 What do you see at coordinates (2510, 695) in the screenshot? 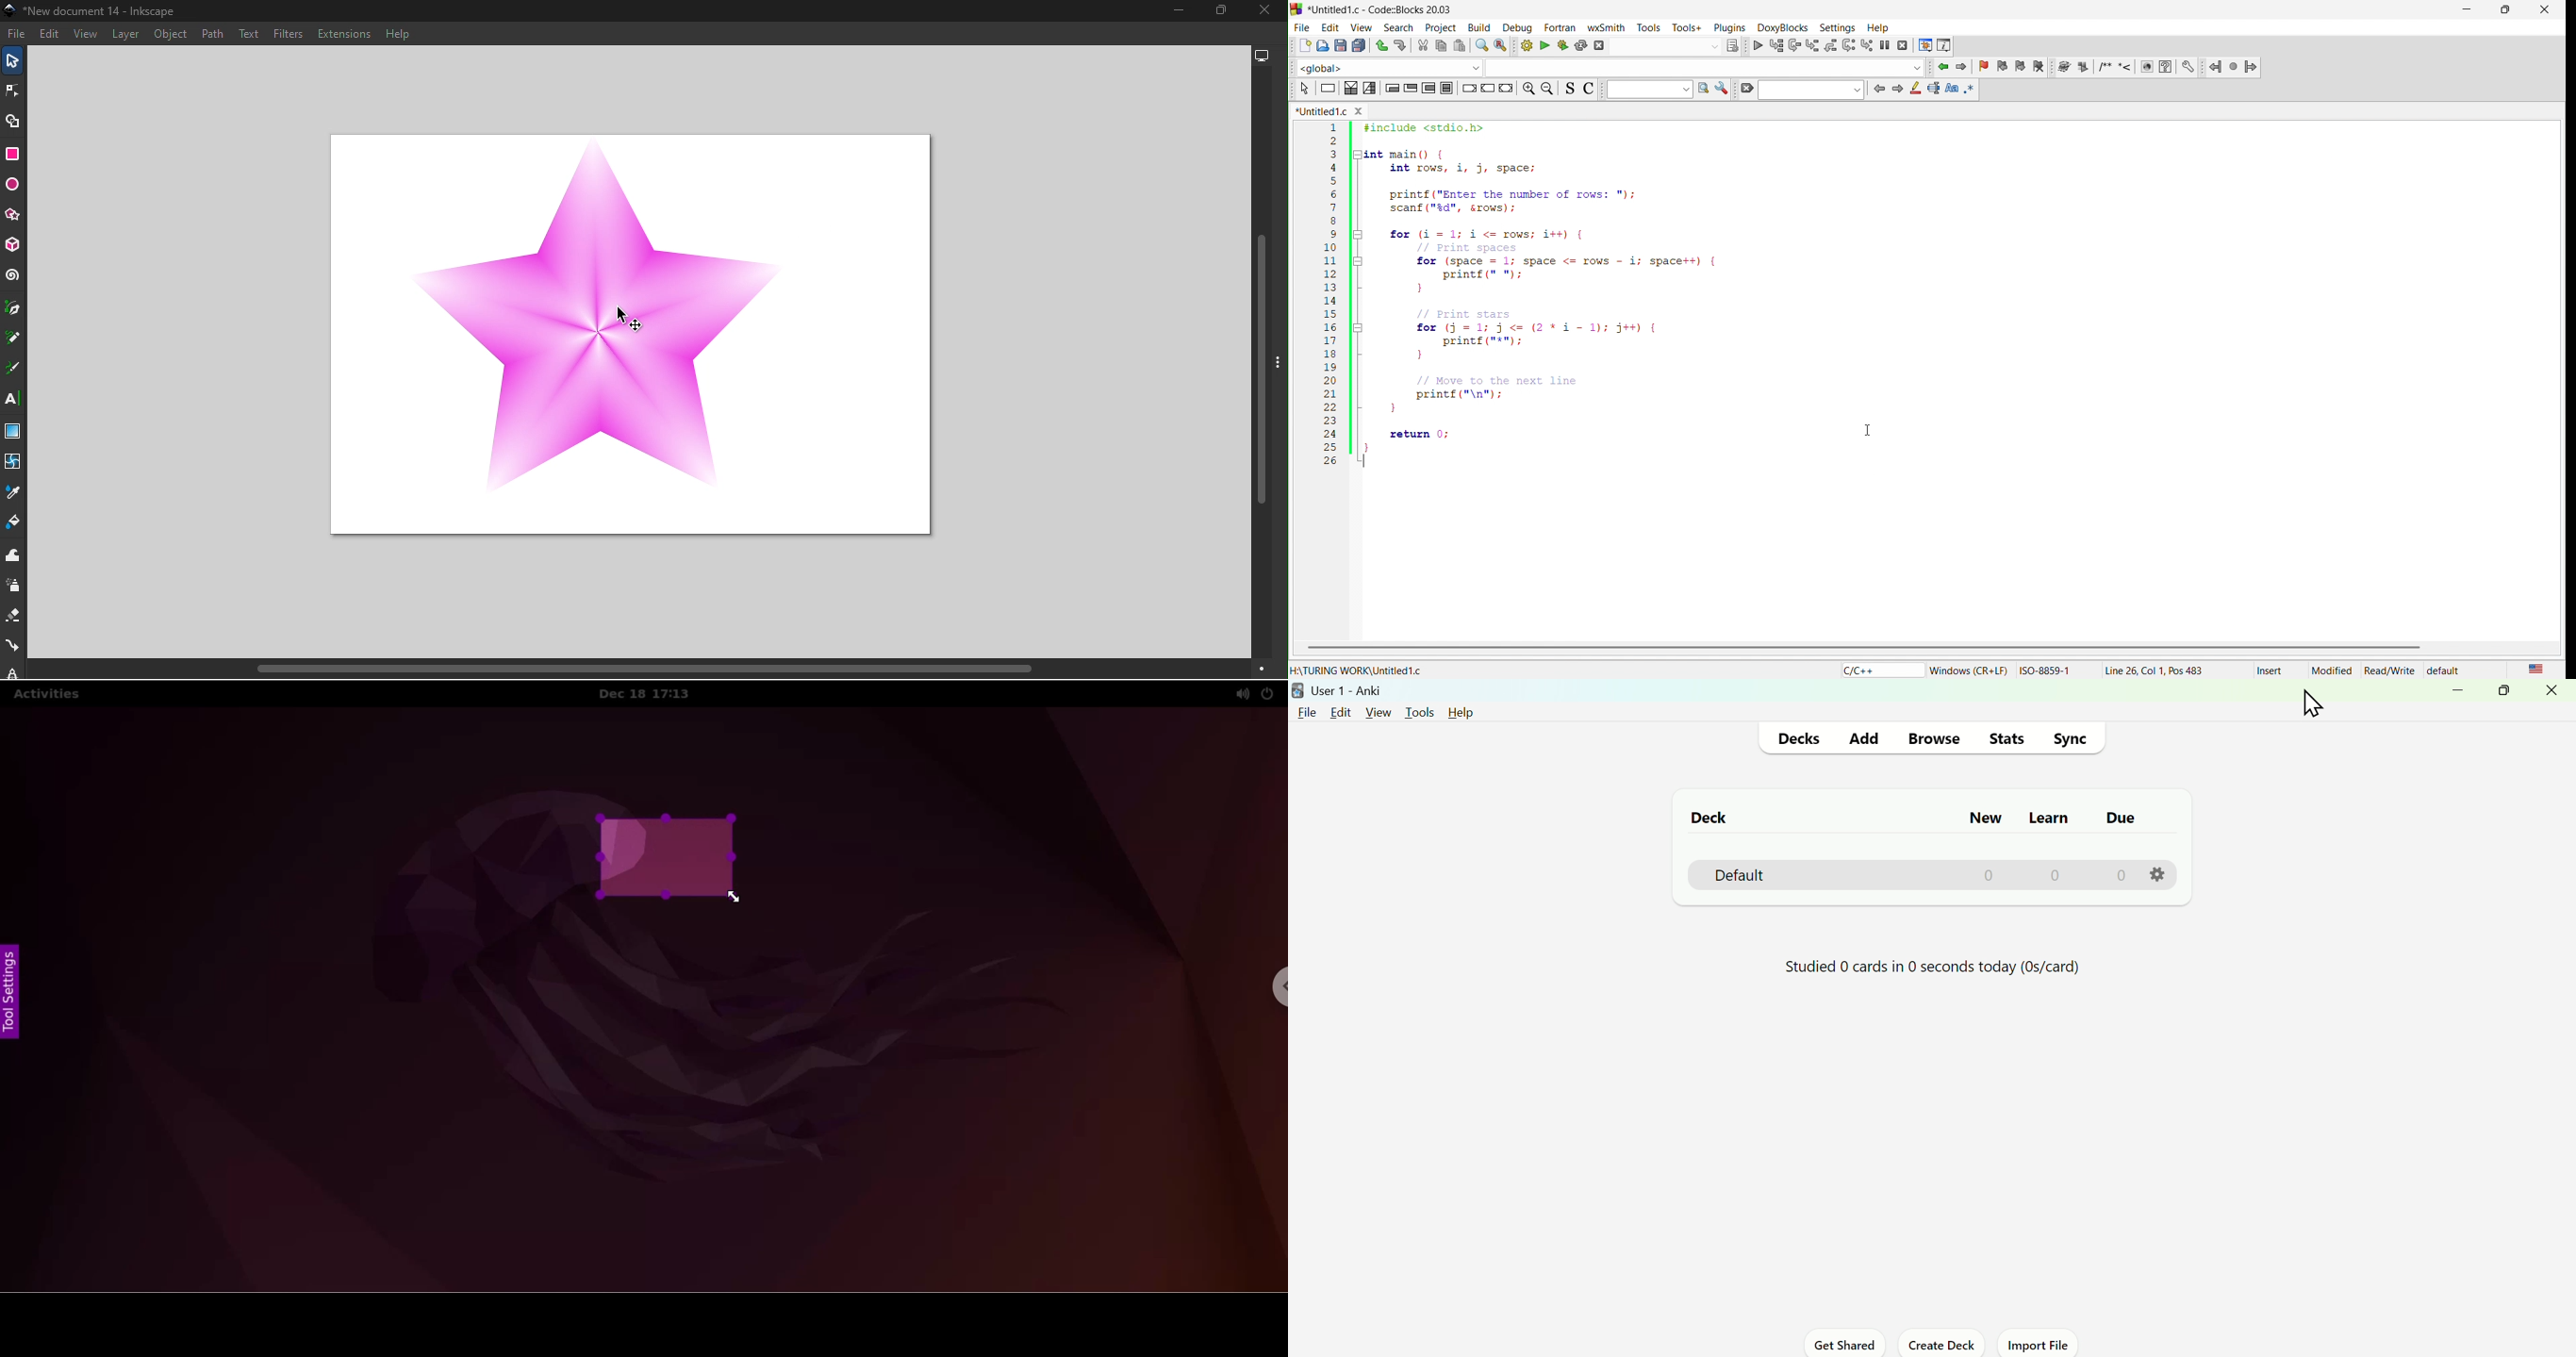
I see `Maximize` at bounding box center [2510, 695].